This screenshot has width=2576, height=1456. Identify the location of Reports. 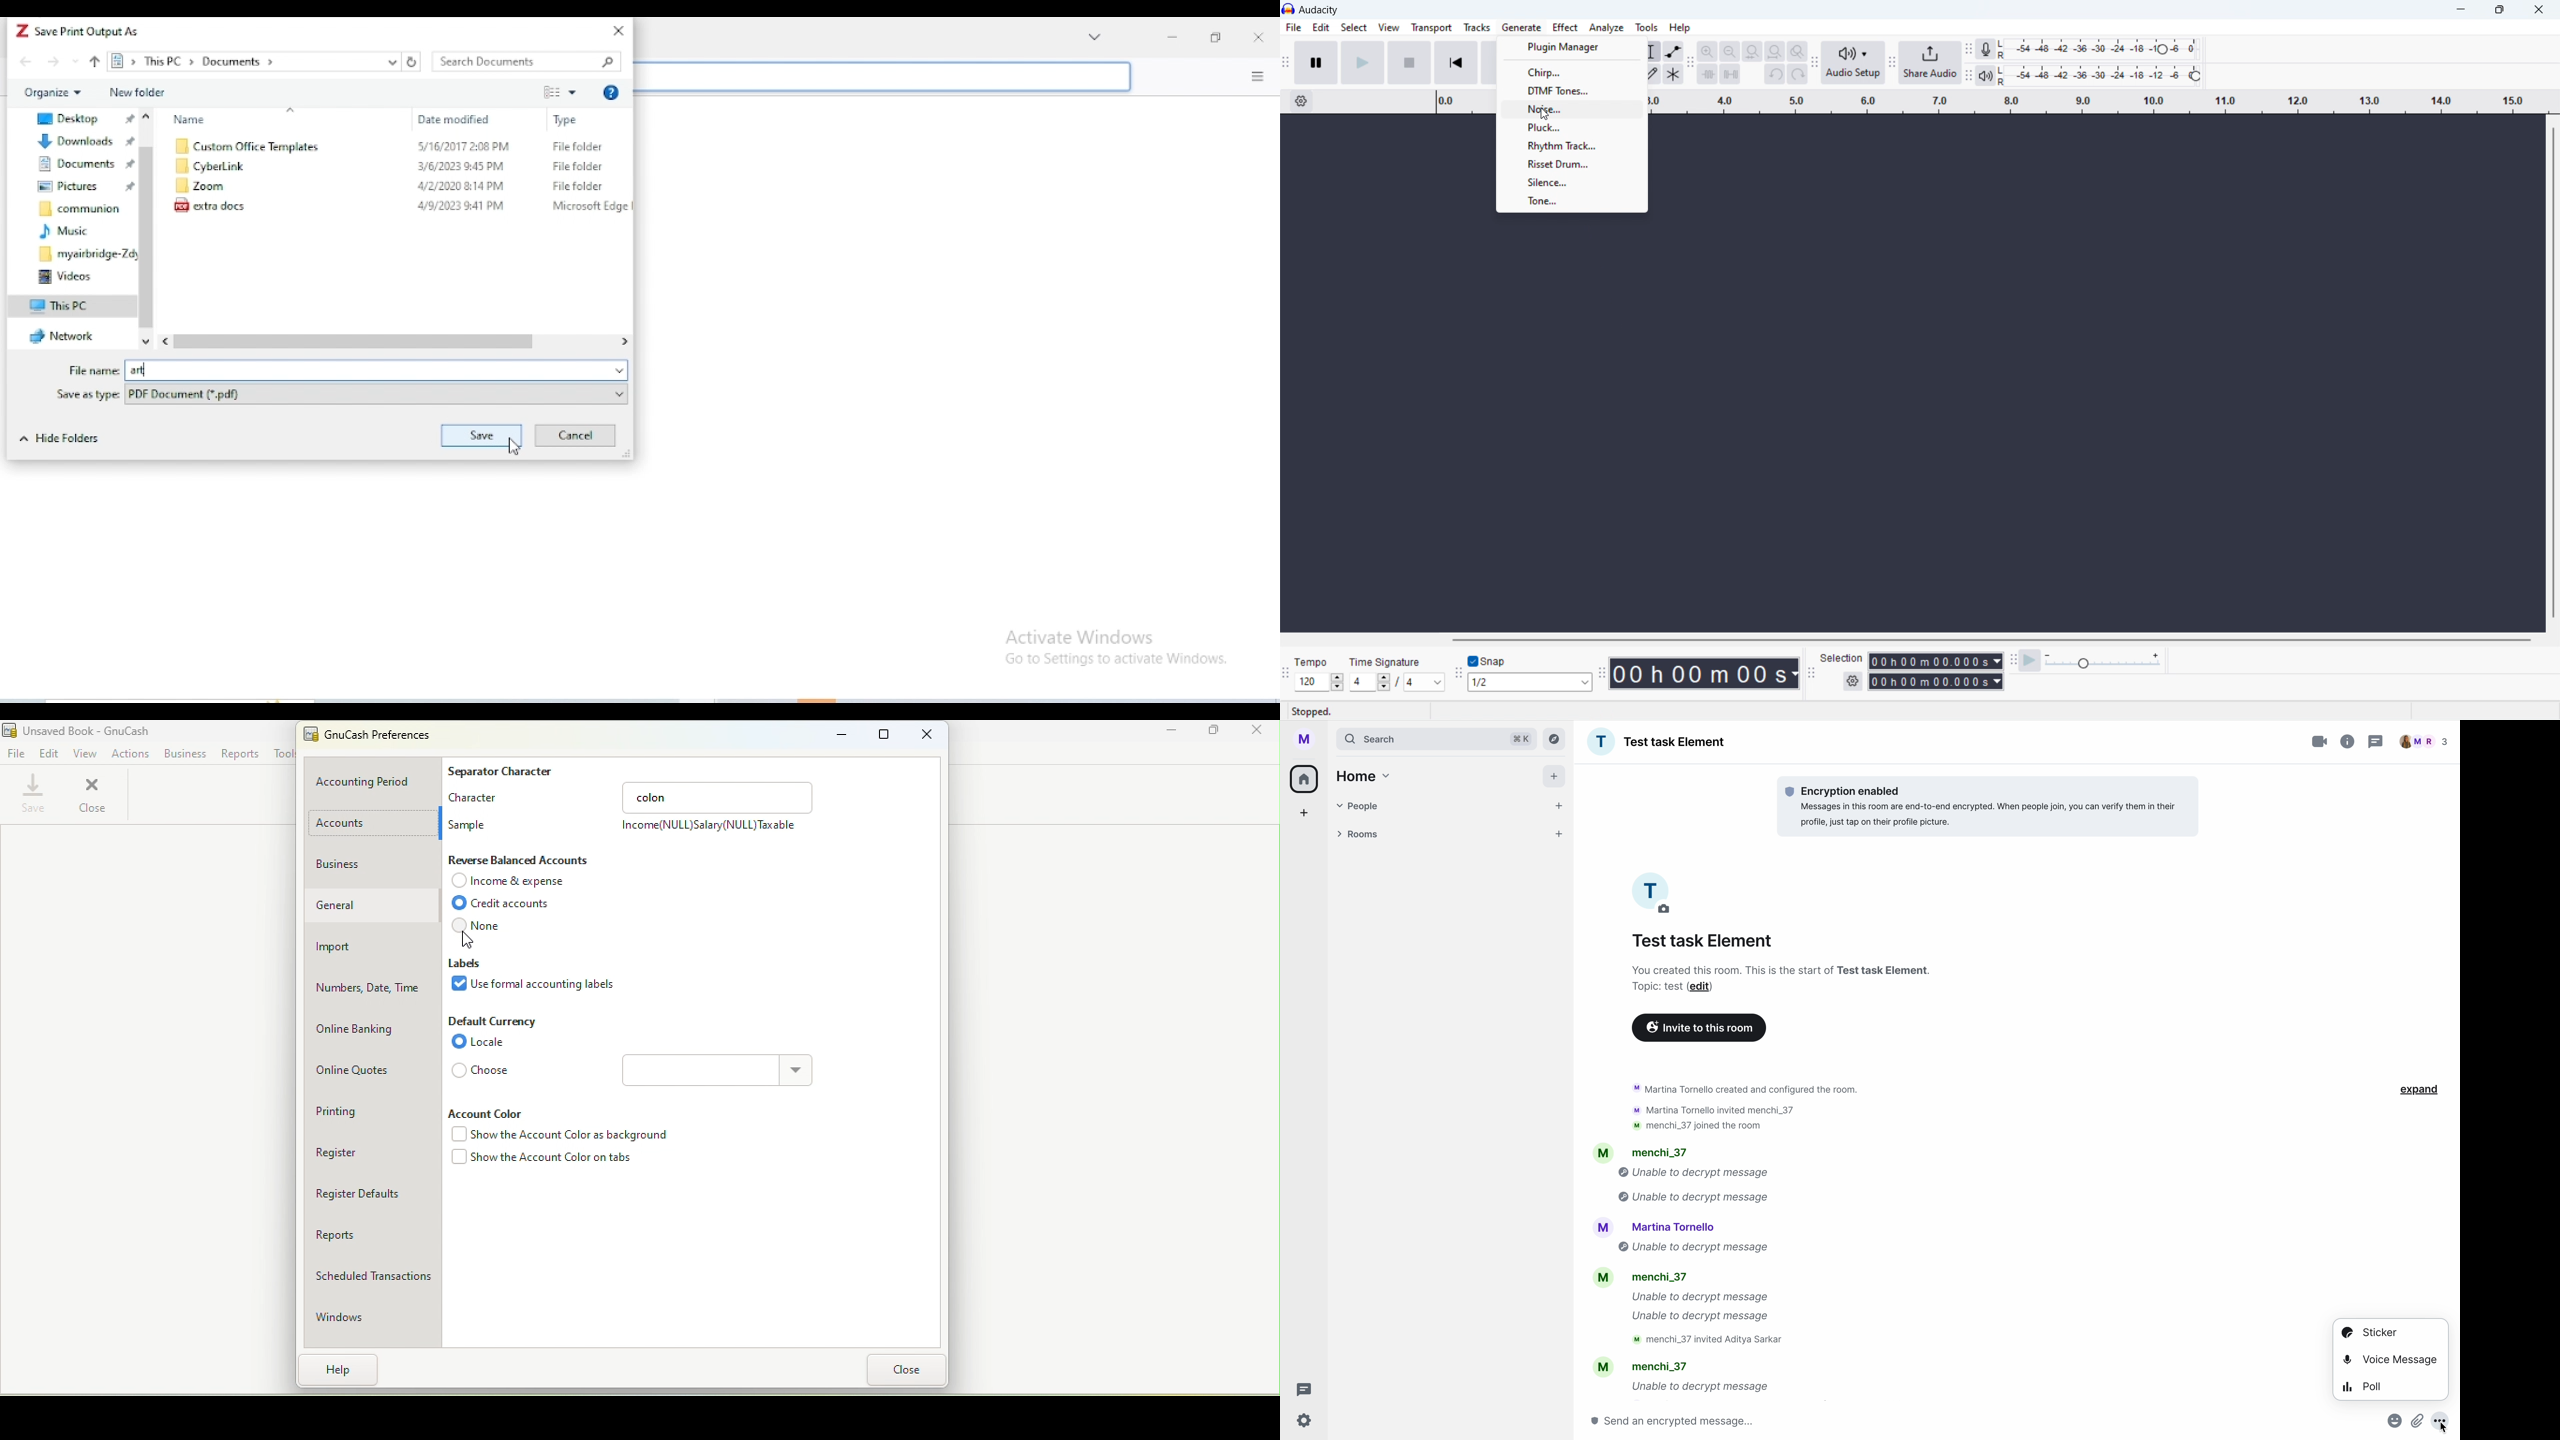
(239, 753).